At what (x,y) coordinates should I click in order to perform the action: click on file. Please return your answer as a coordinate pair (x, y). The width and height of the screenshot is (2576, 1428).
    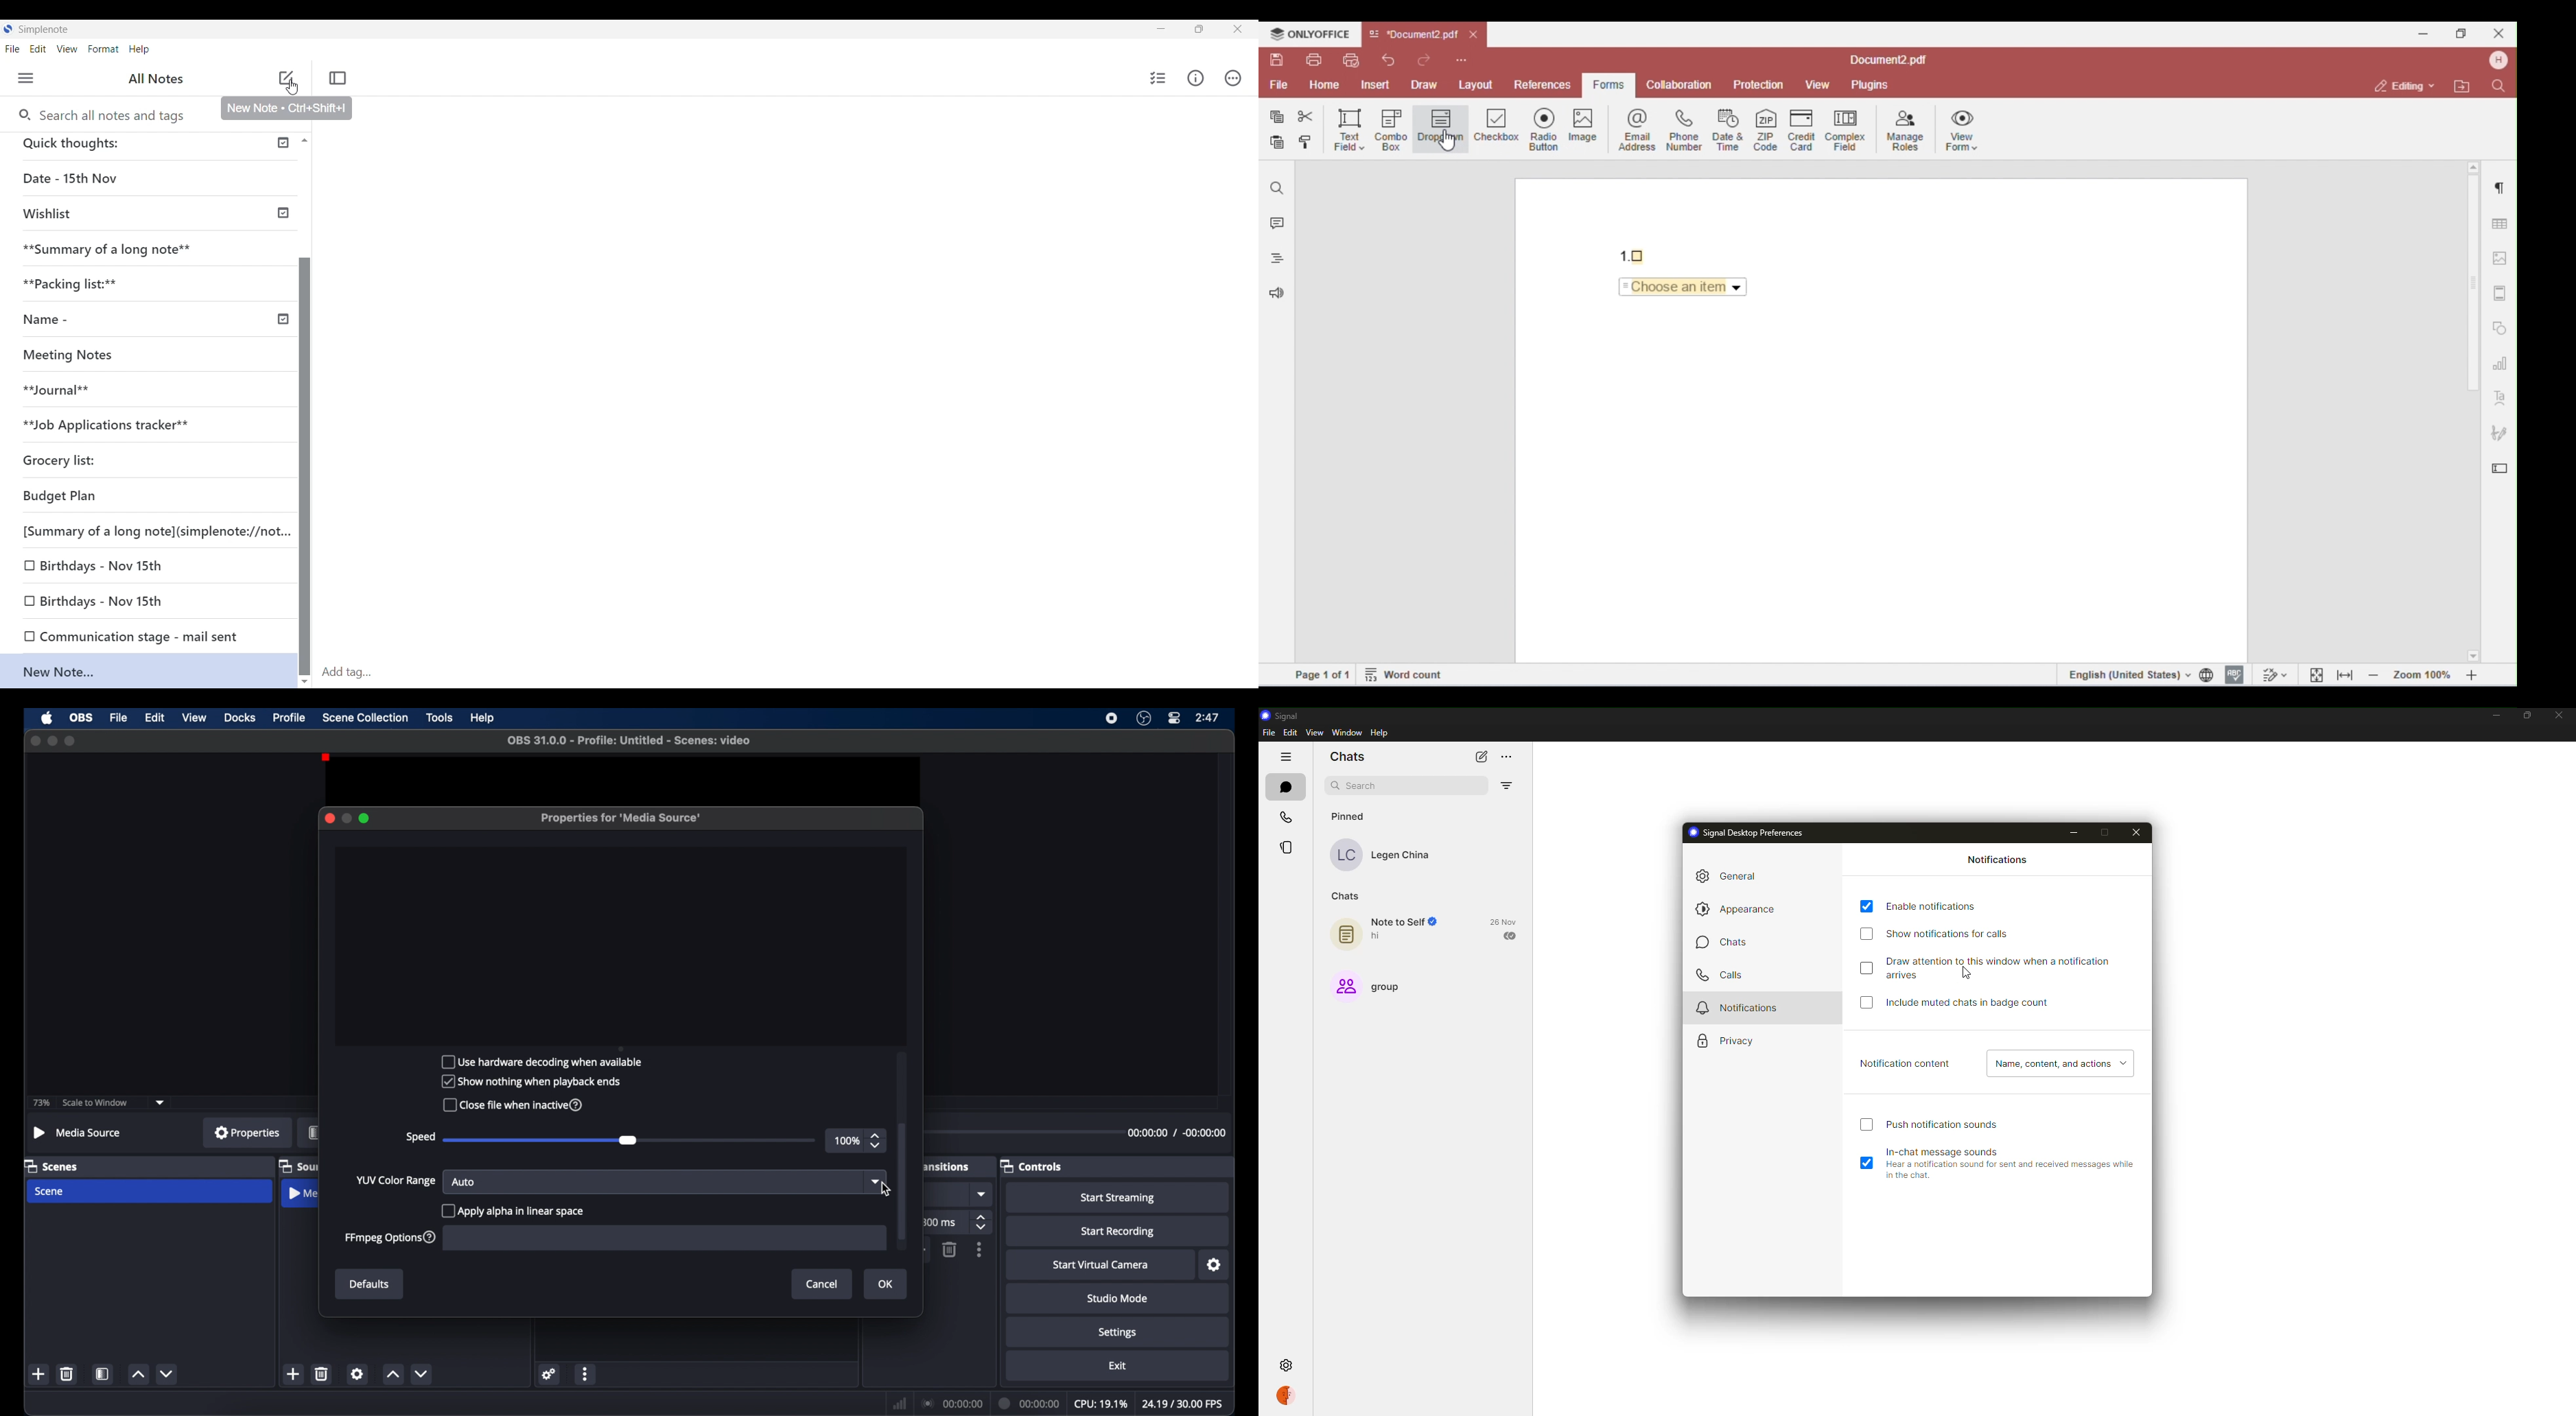
    Looking at the image, I should click on (1269, 732).